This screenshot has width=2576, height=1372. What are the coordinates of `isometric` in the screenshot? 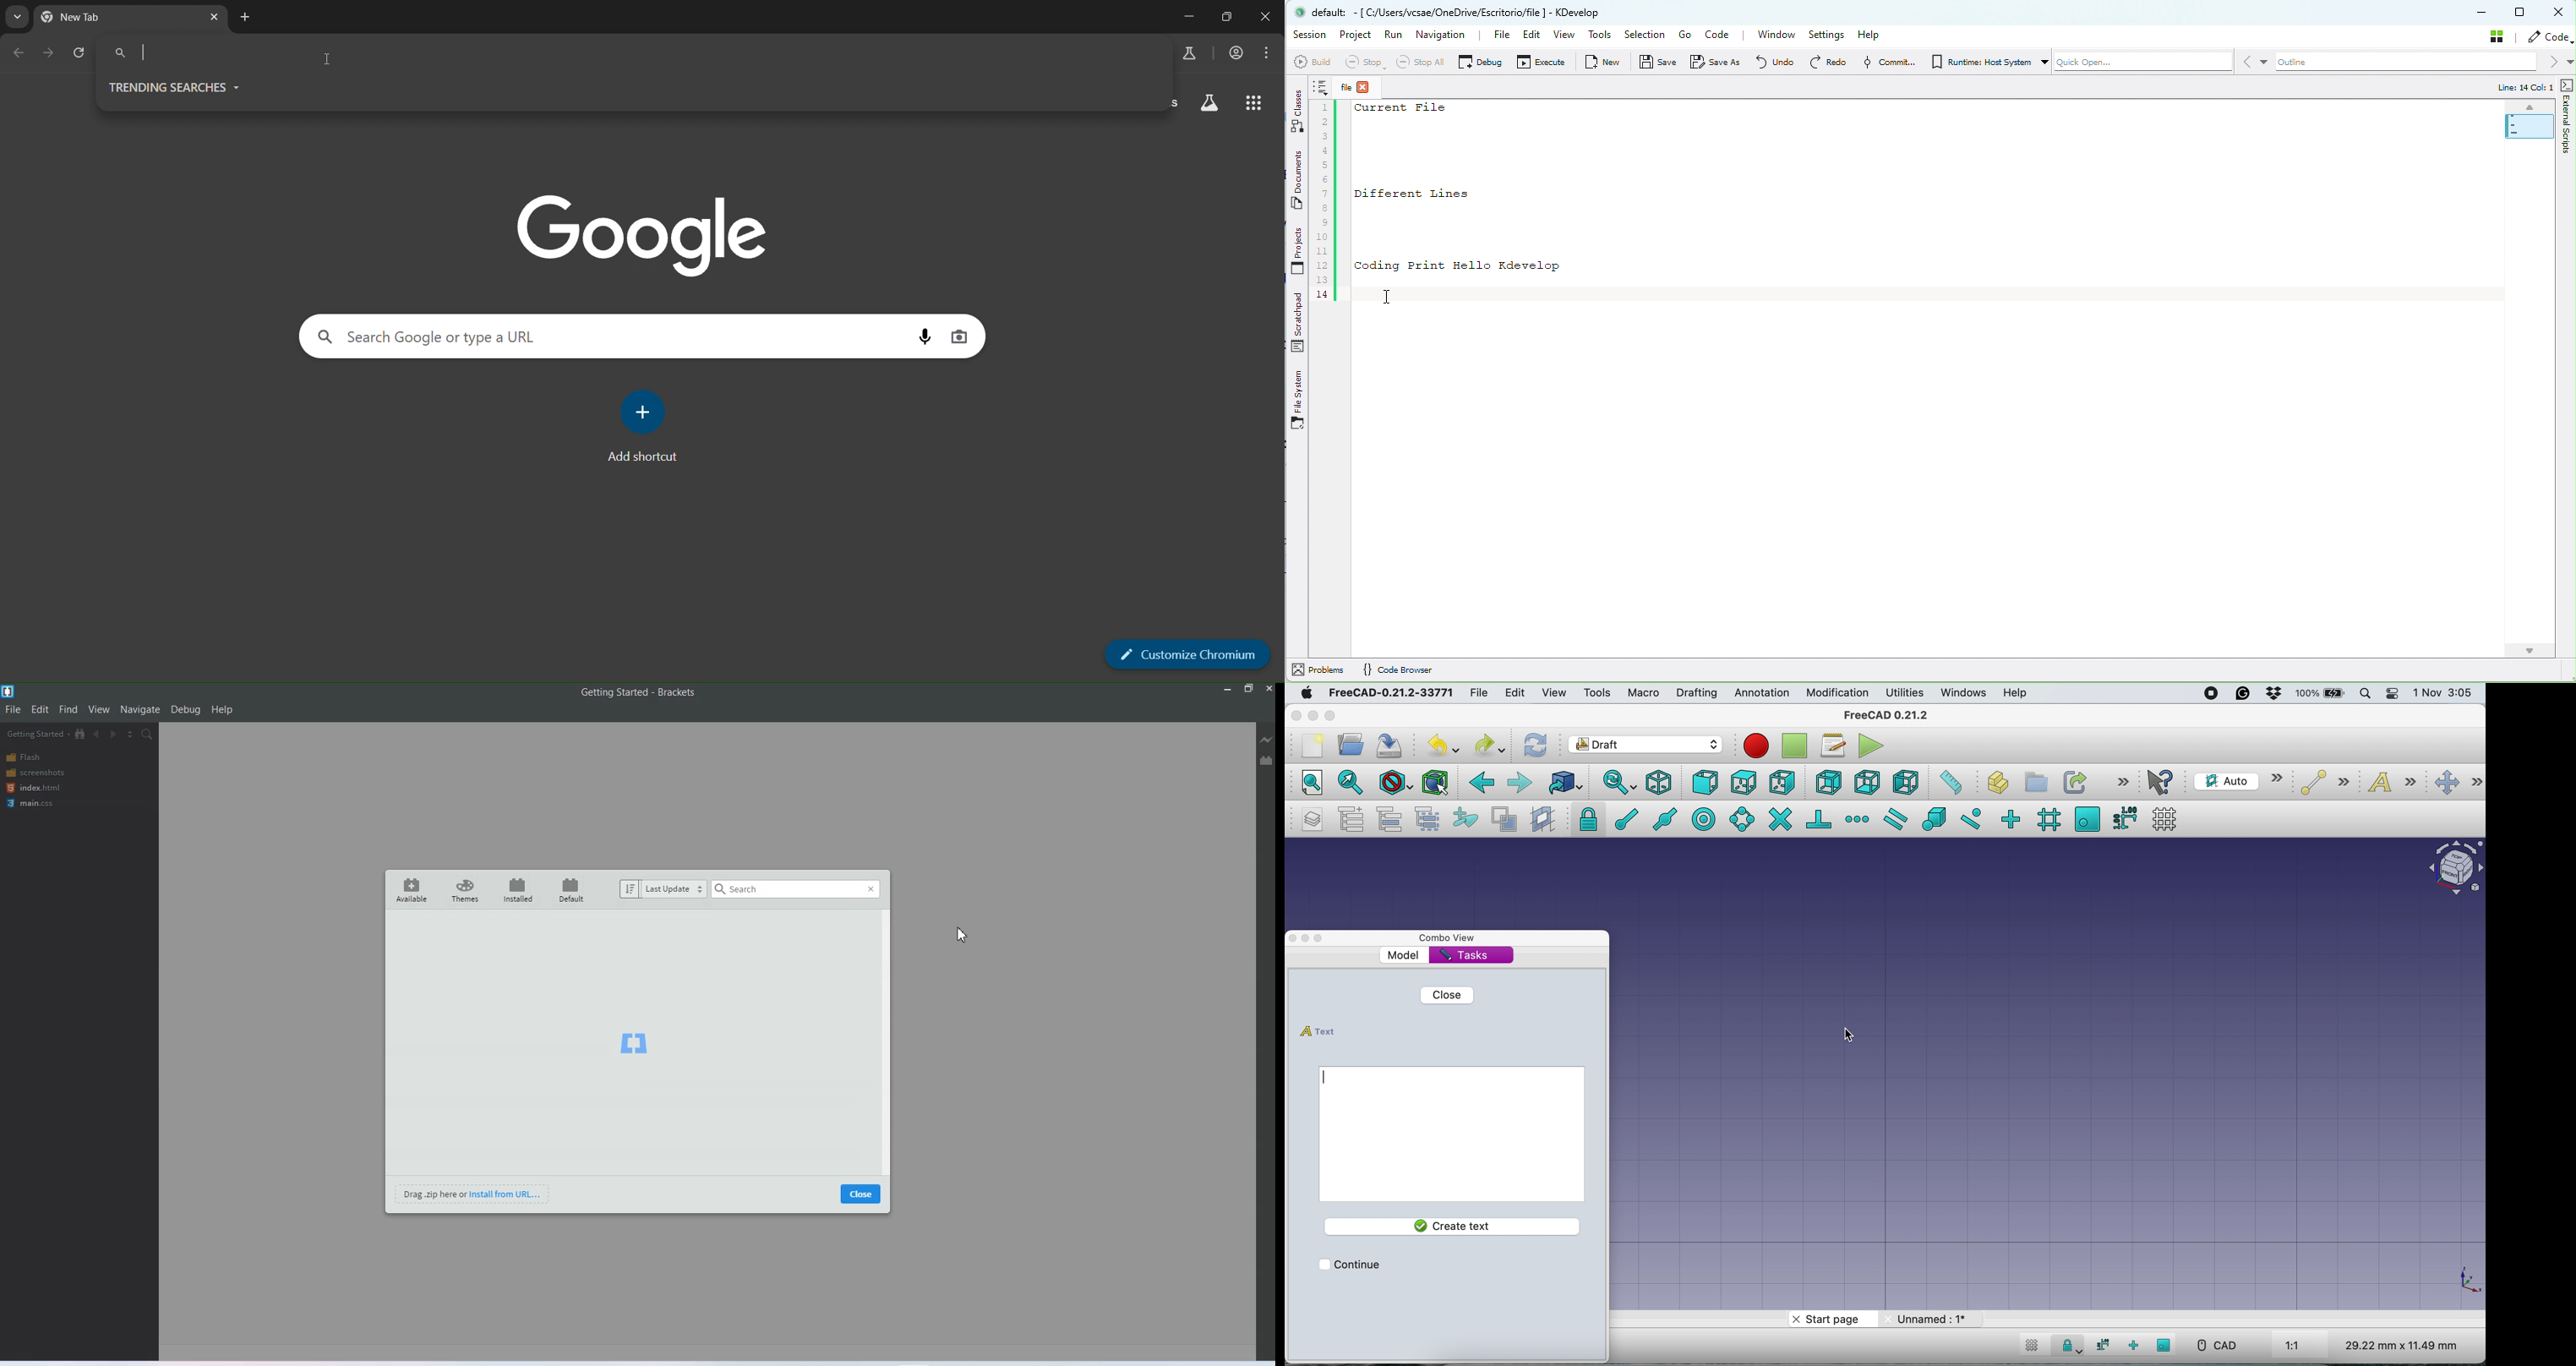 It's located at (1659, 782).